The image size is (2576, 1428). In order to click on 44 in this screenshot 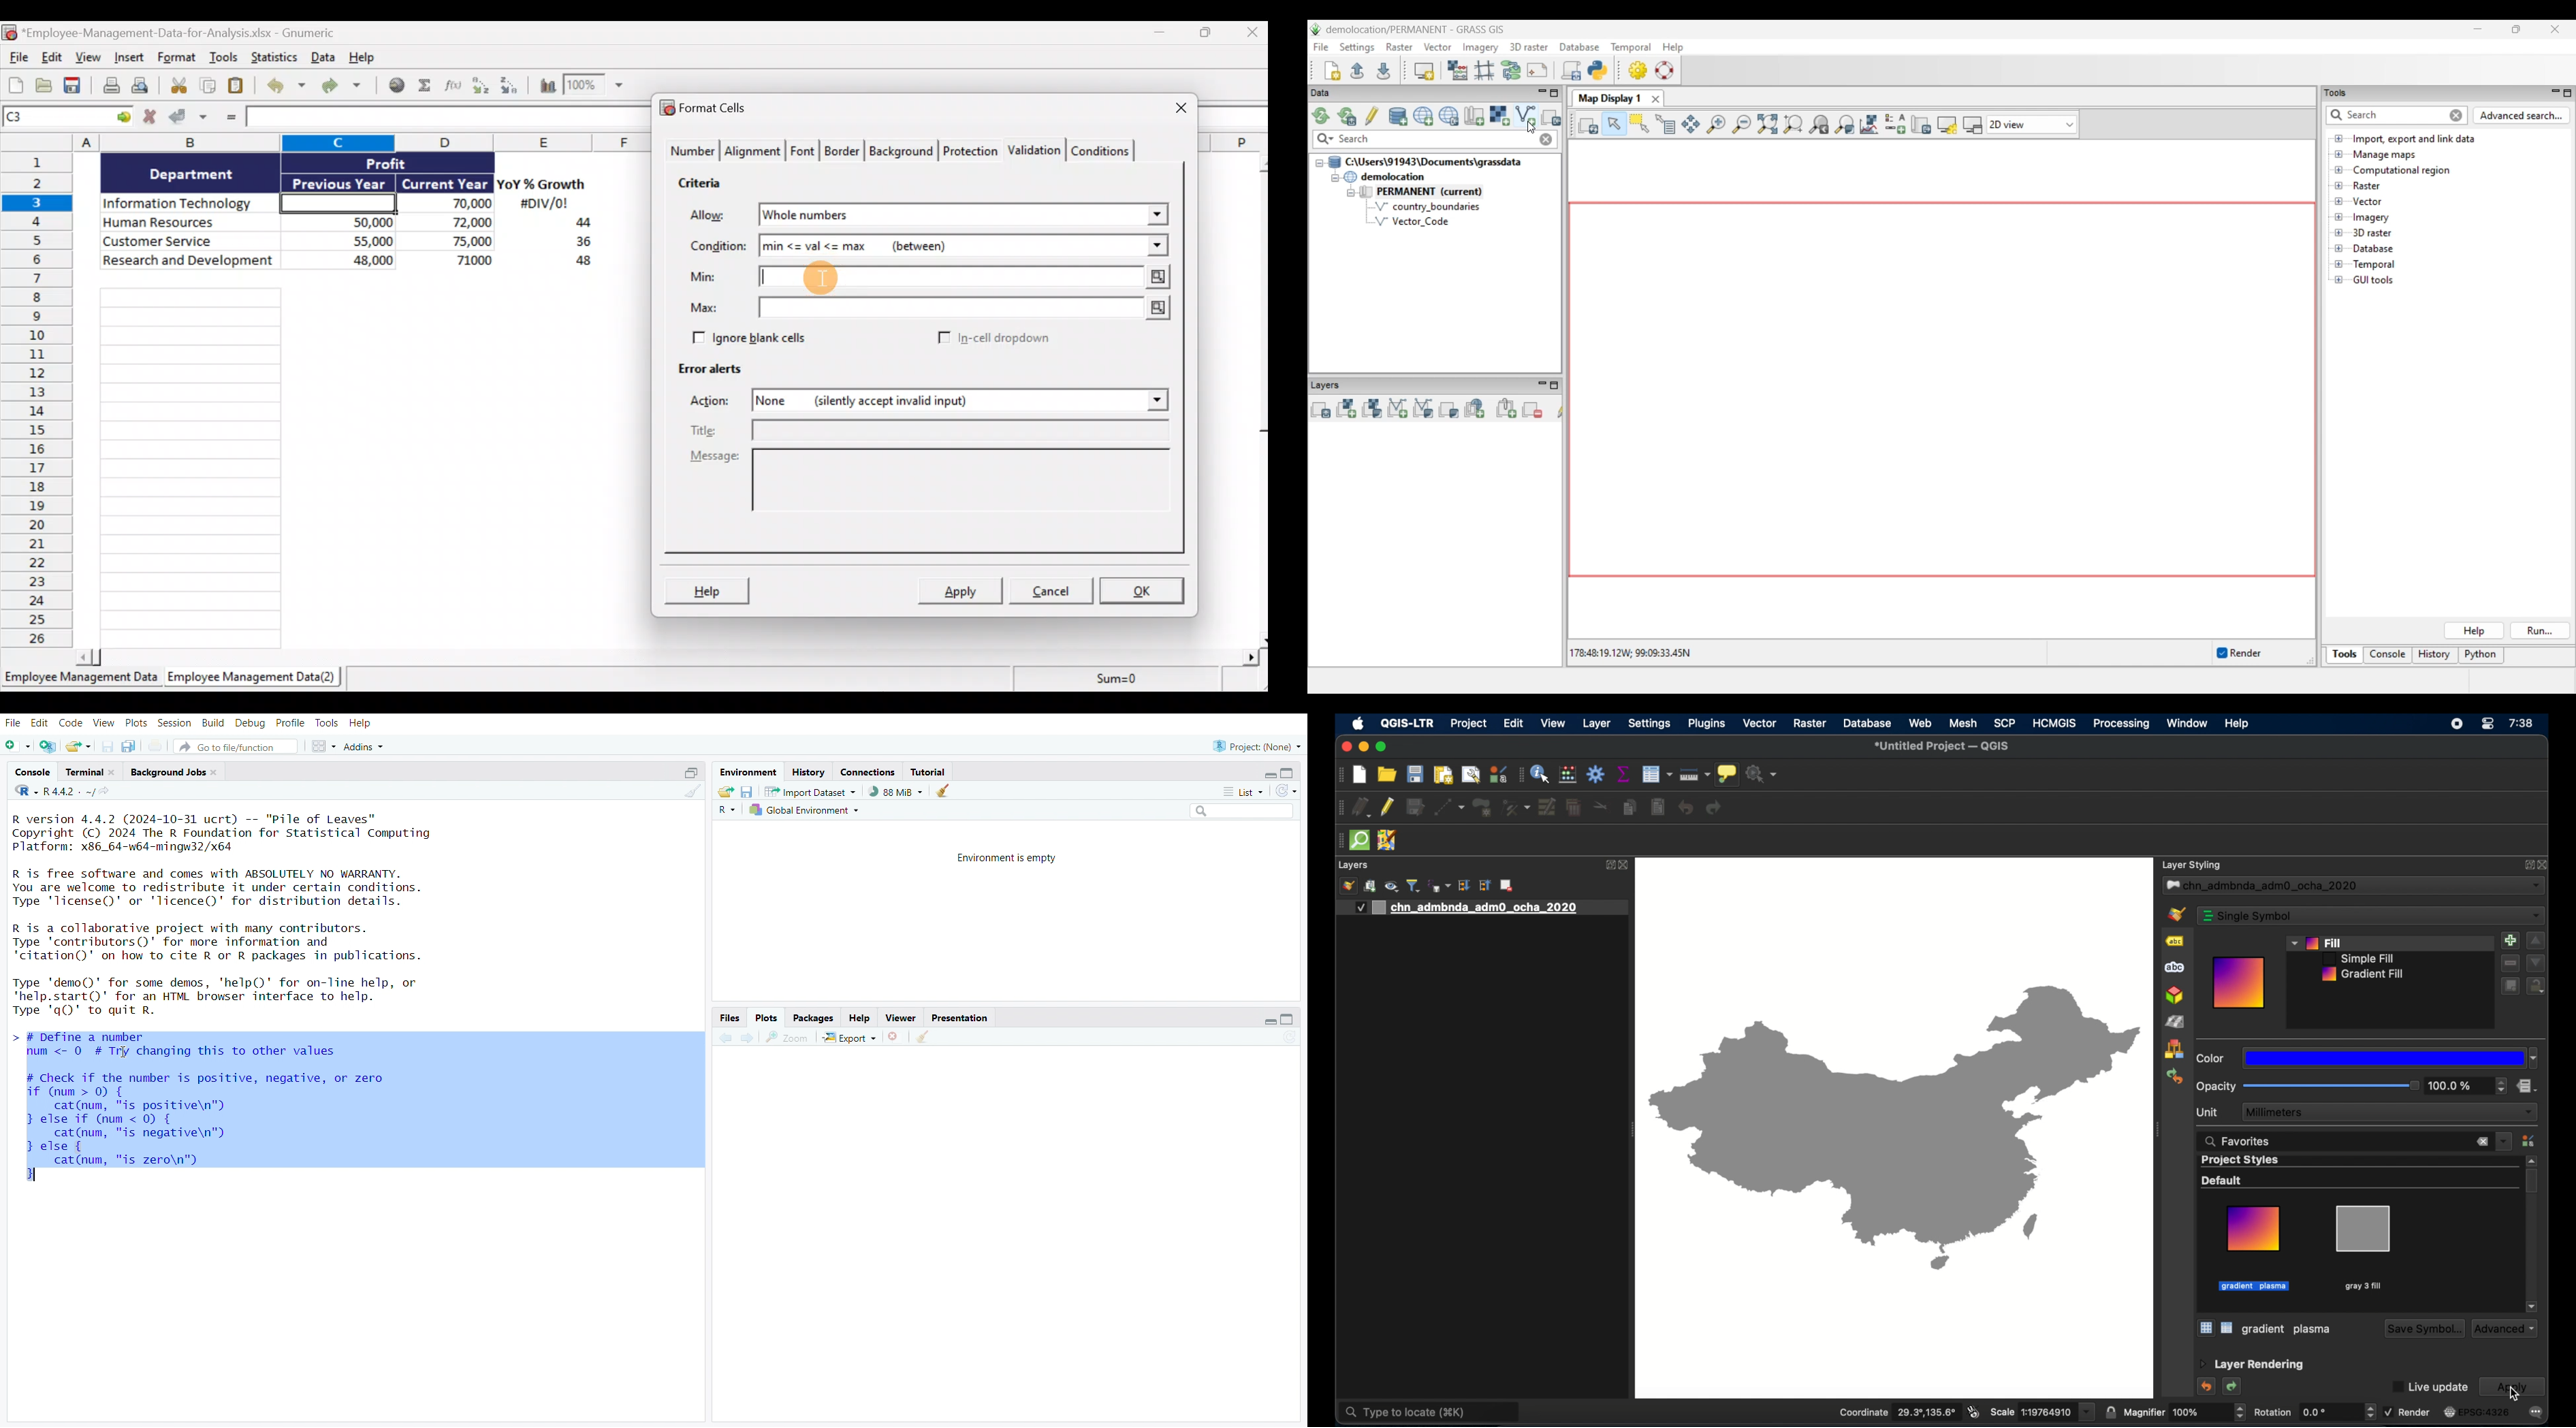, I will do `click(576, 224)`.